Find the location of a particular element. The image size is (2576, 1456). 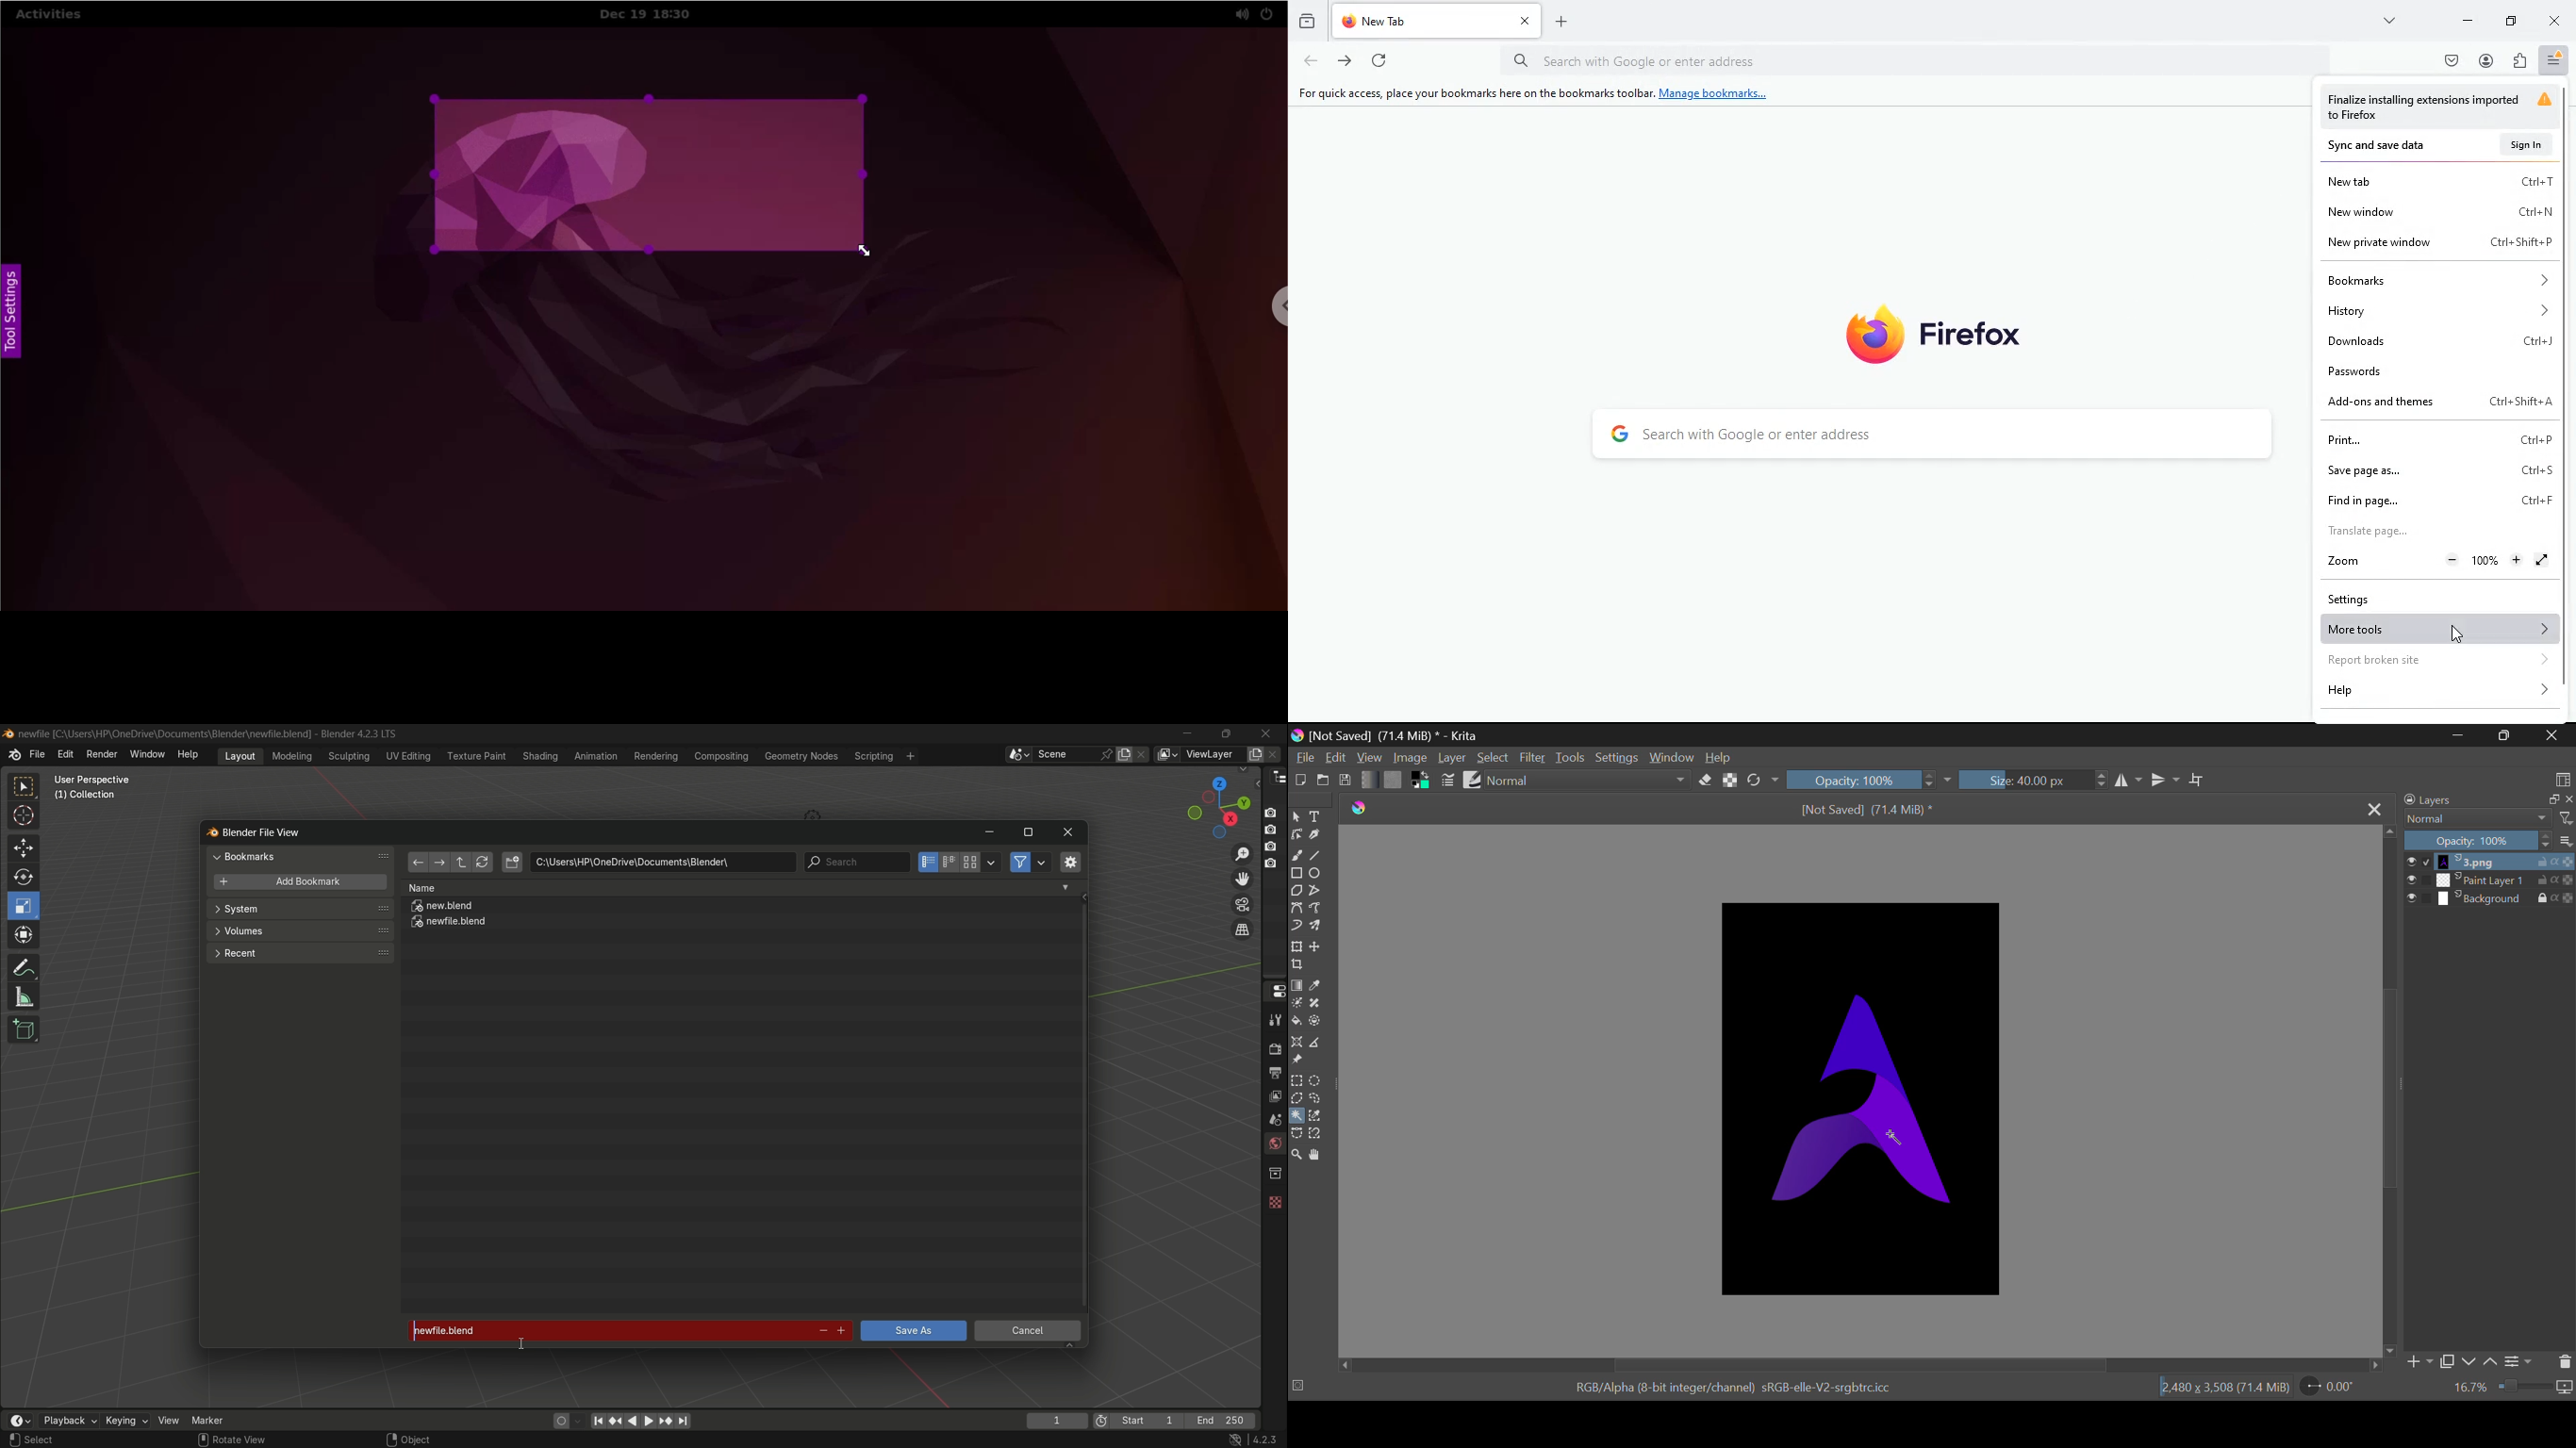

url is located at coordinates (1905, 60).